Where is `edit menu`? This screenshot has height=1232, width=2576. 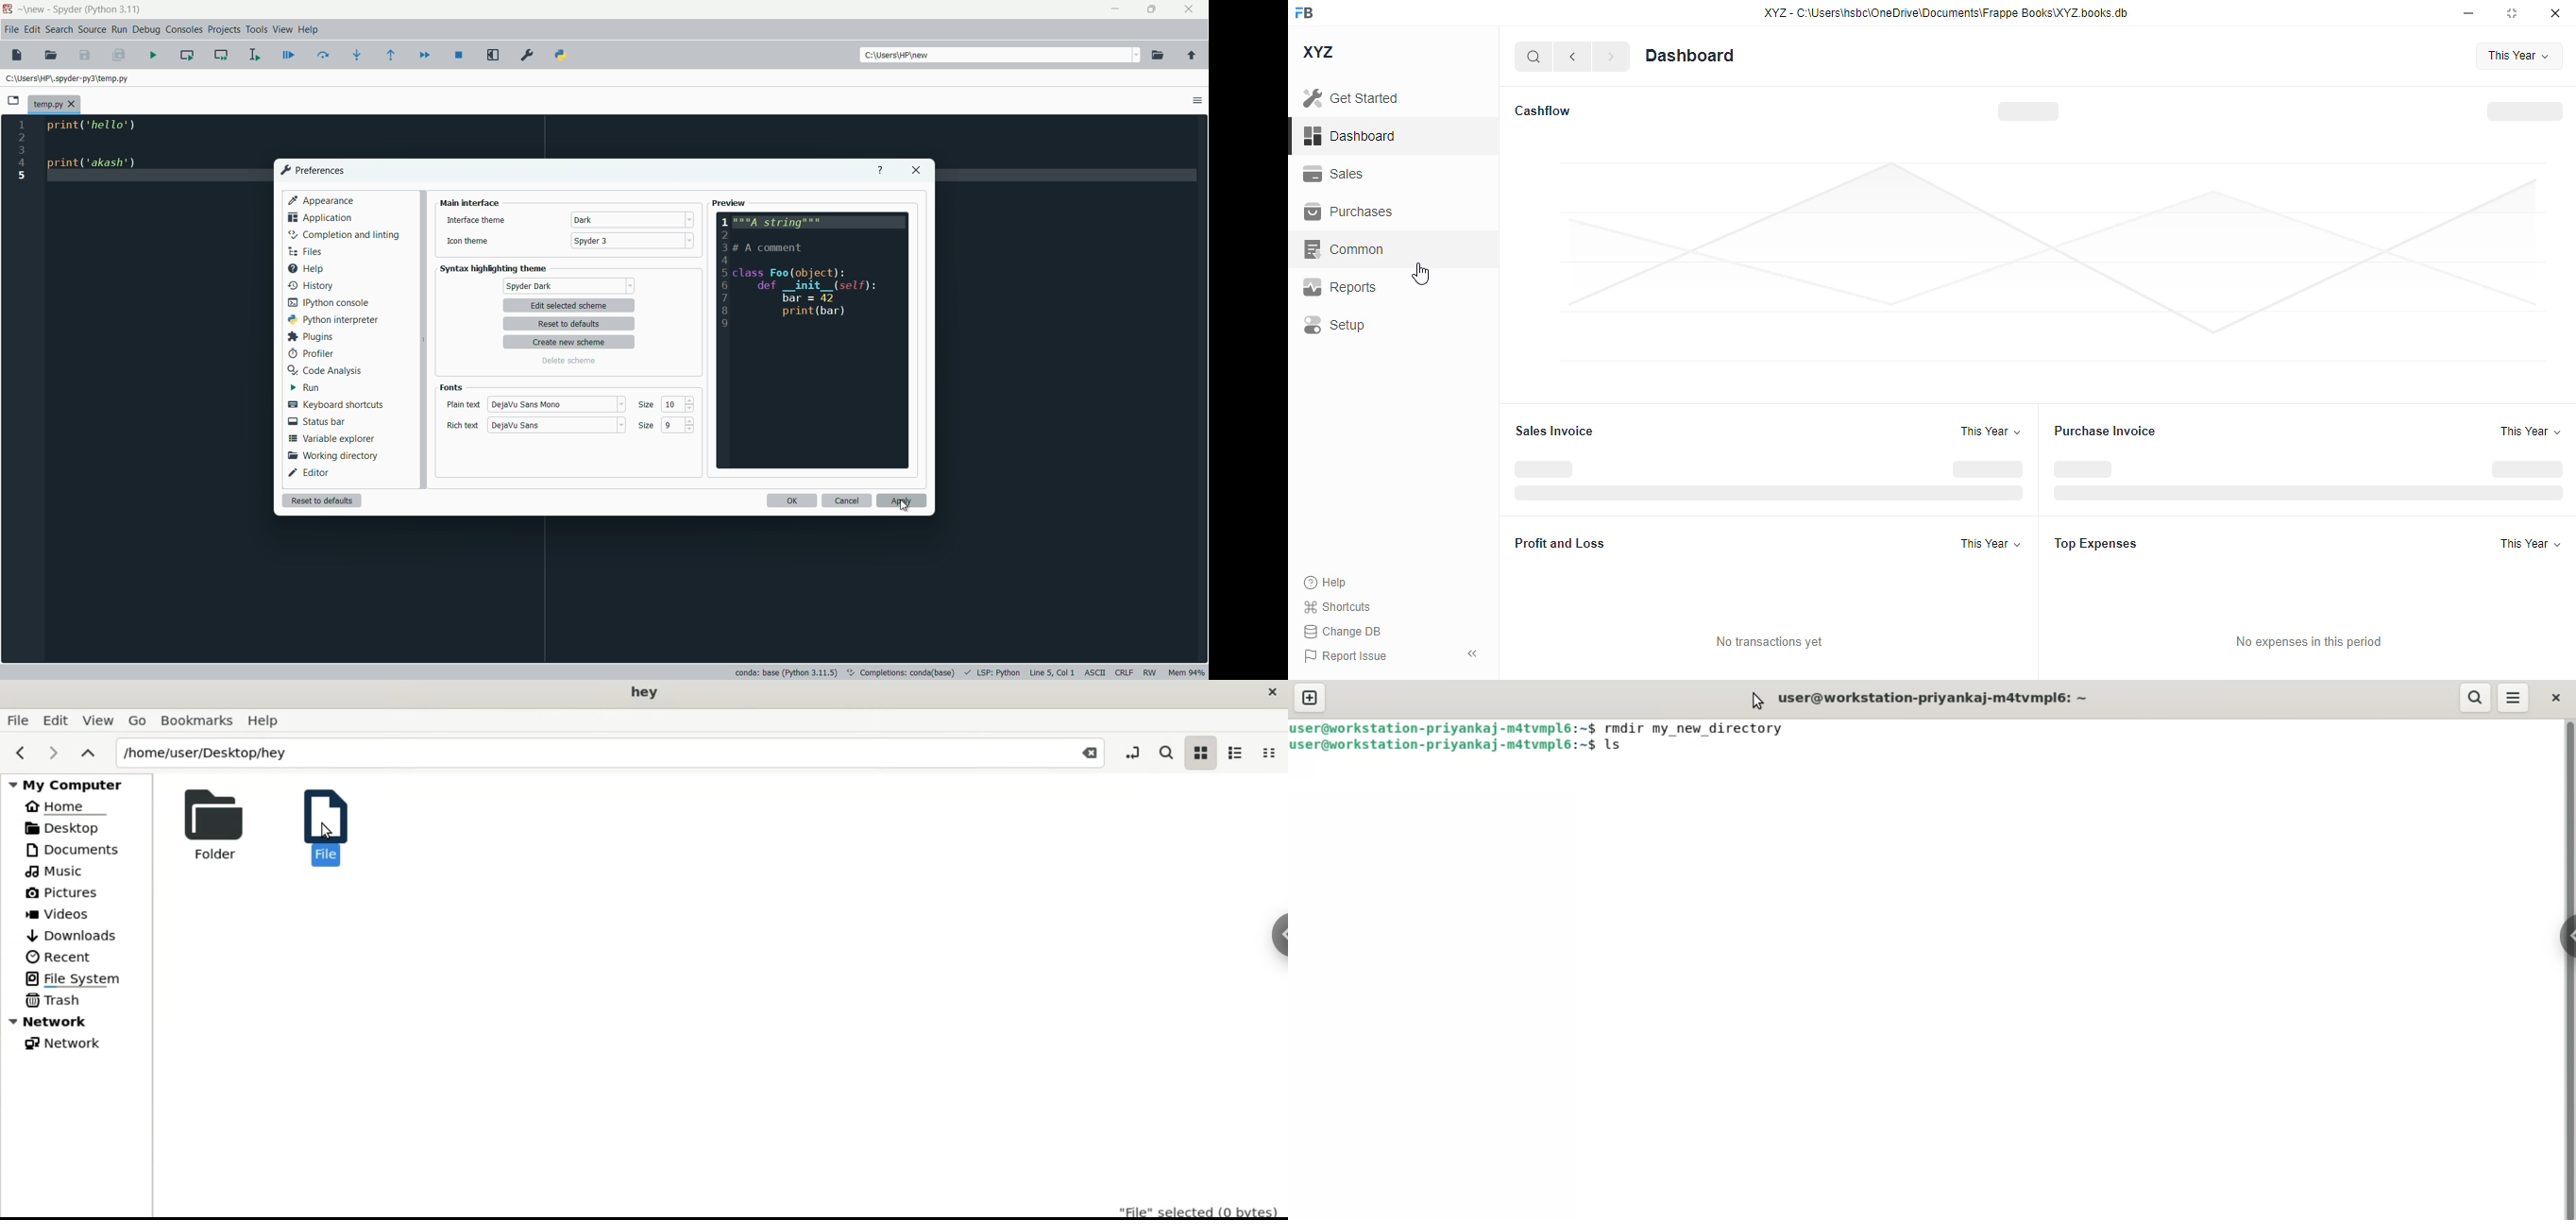
edit menu is located at coordinates (32, 29).